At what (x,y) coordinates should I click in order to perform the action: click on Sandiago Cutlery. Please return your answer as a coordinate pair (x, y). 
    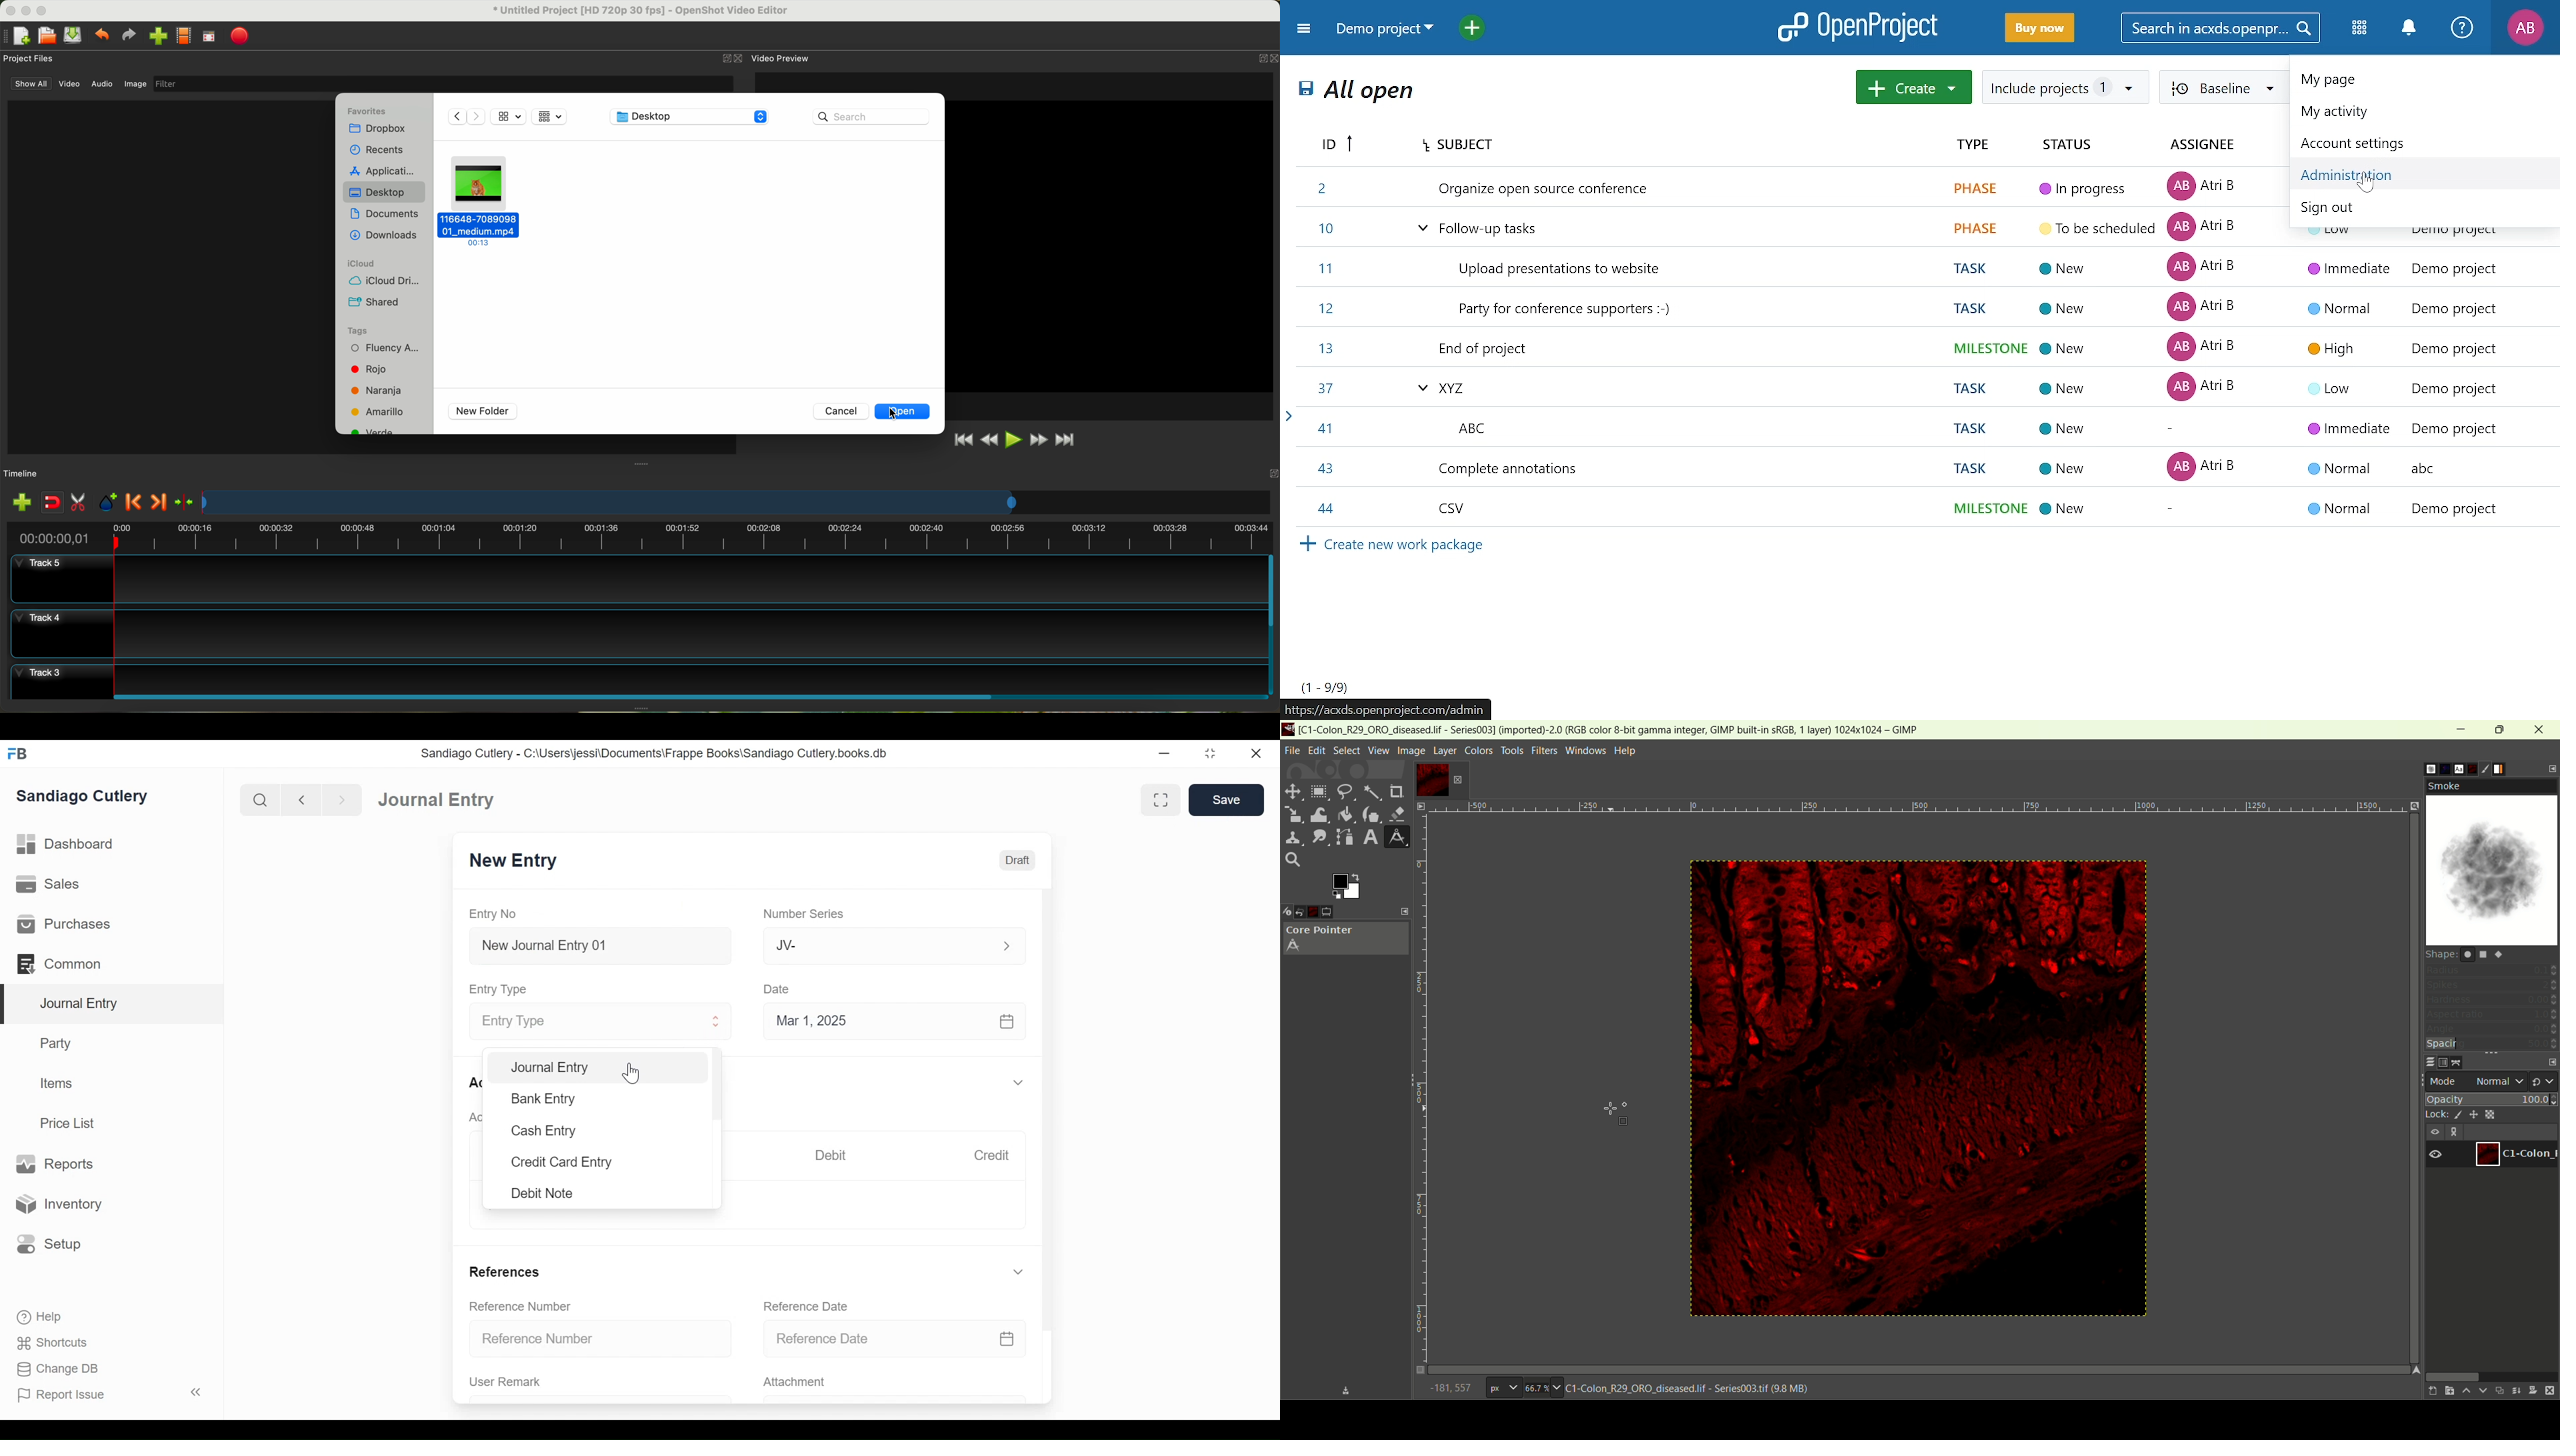
    Looking at the image, I should click on (89, 797).